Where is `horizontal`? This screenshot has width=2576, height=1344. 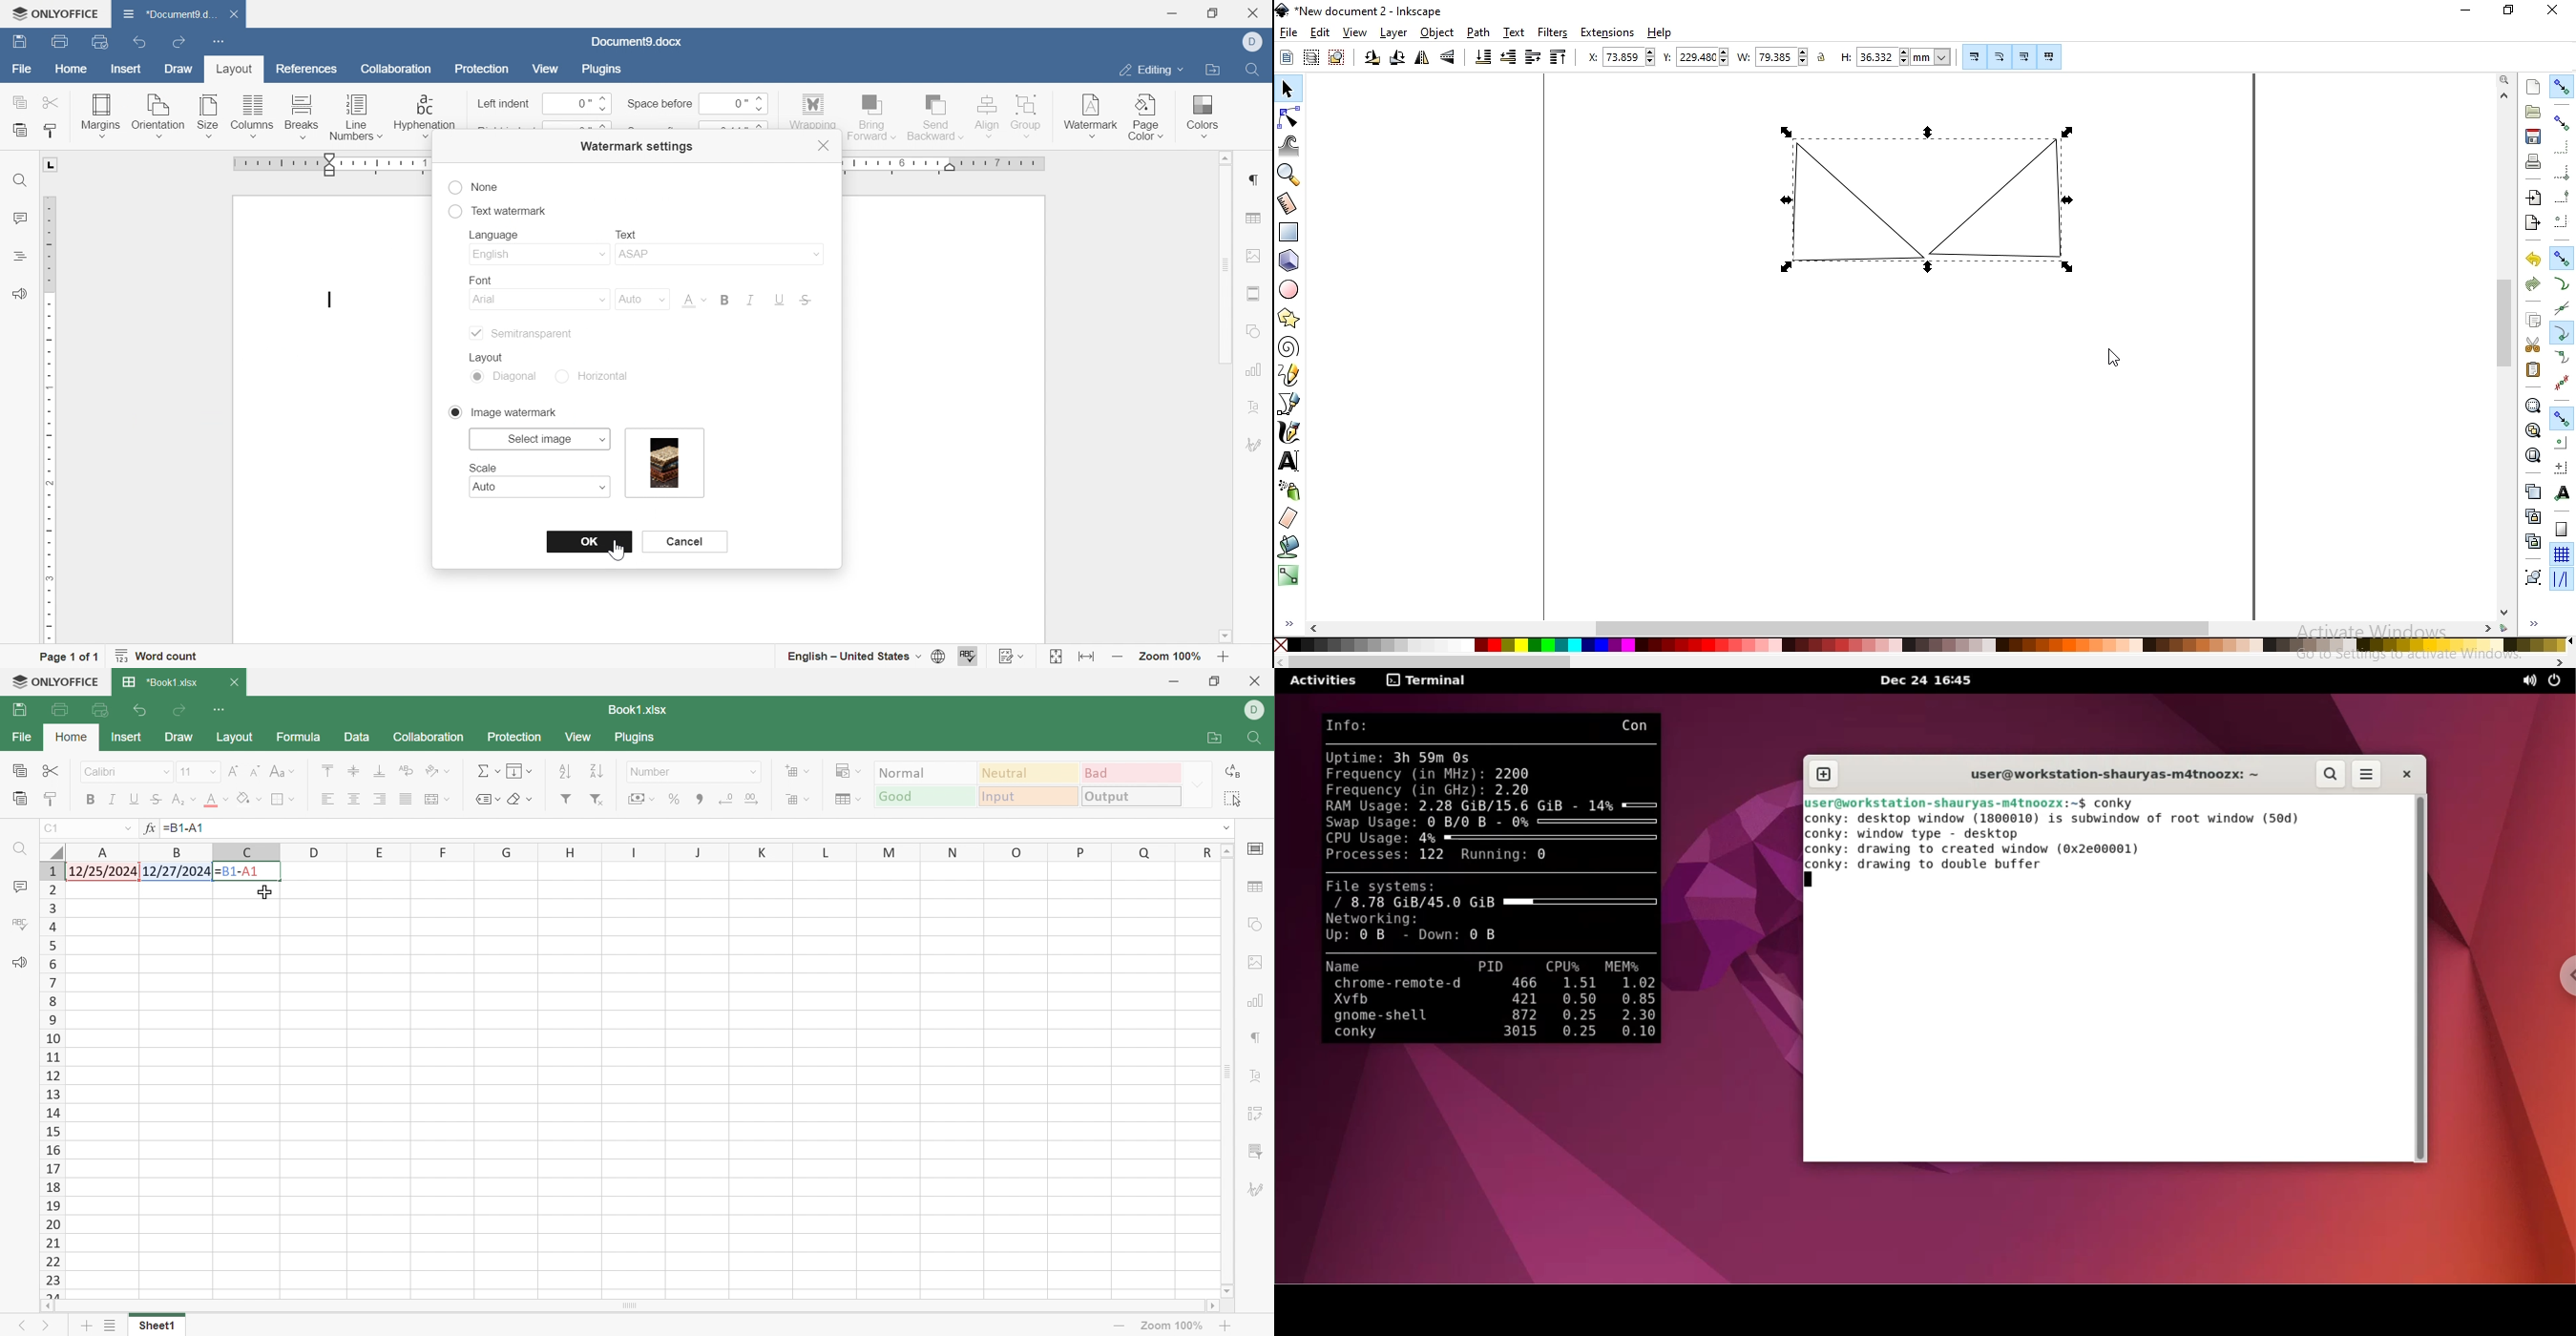 horizontal is located at coordinates (599, 376).